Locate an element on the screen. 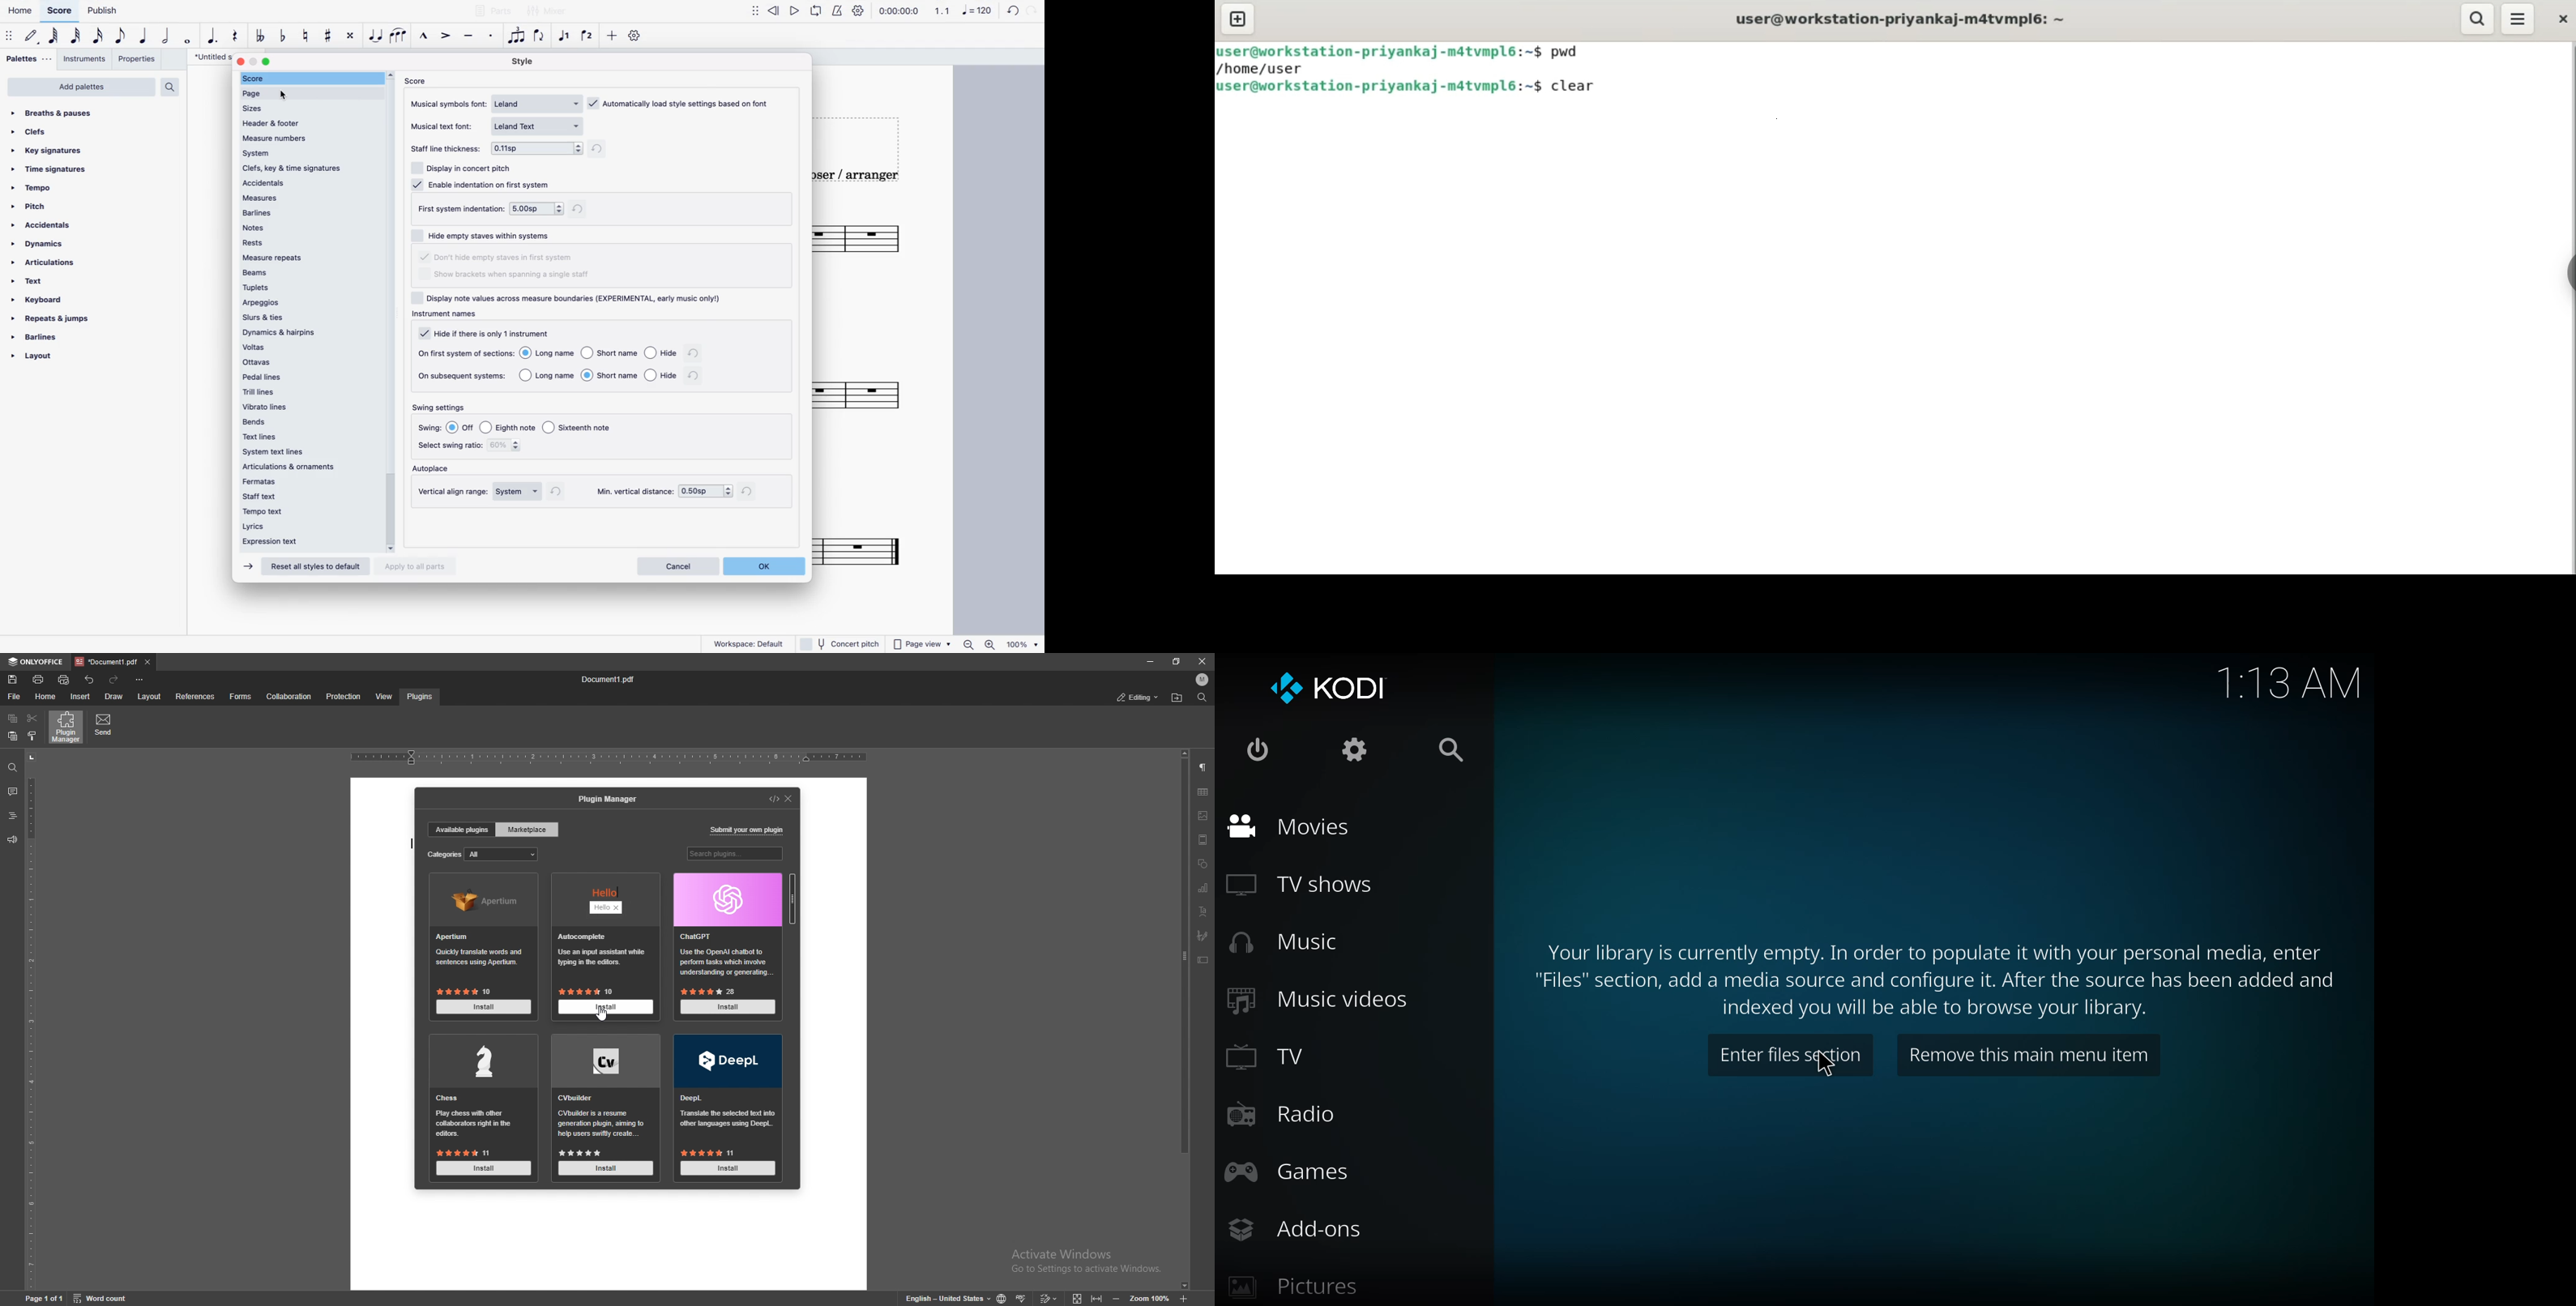  search is located at coordinates (171, 87).